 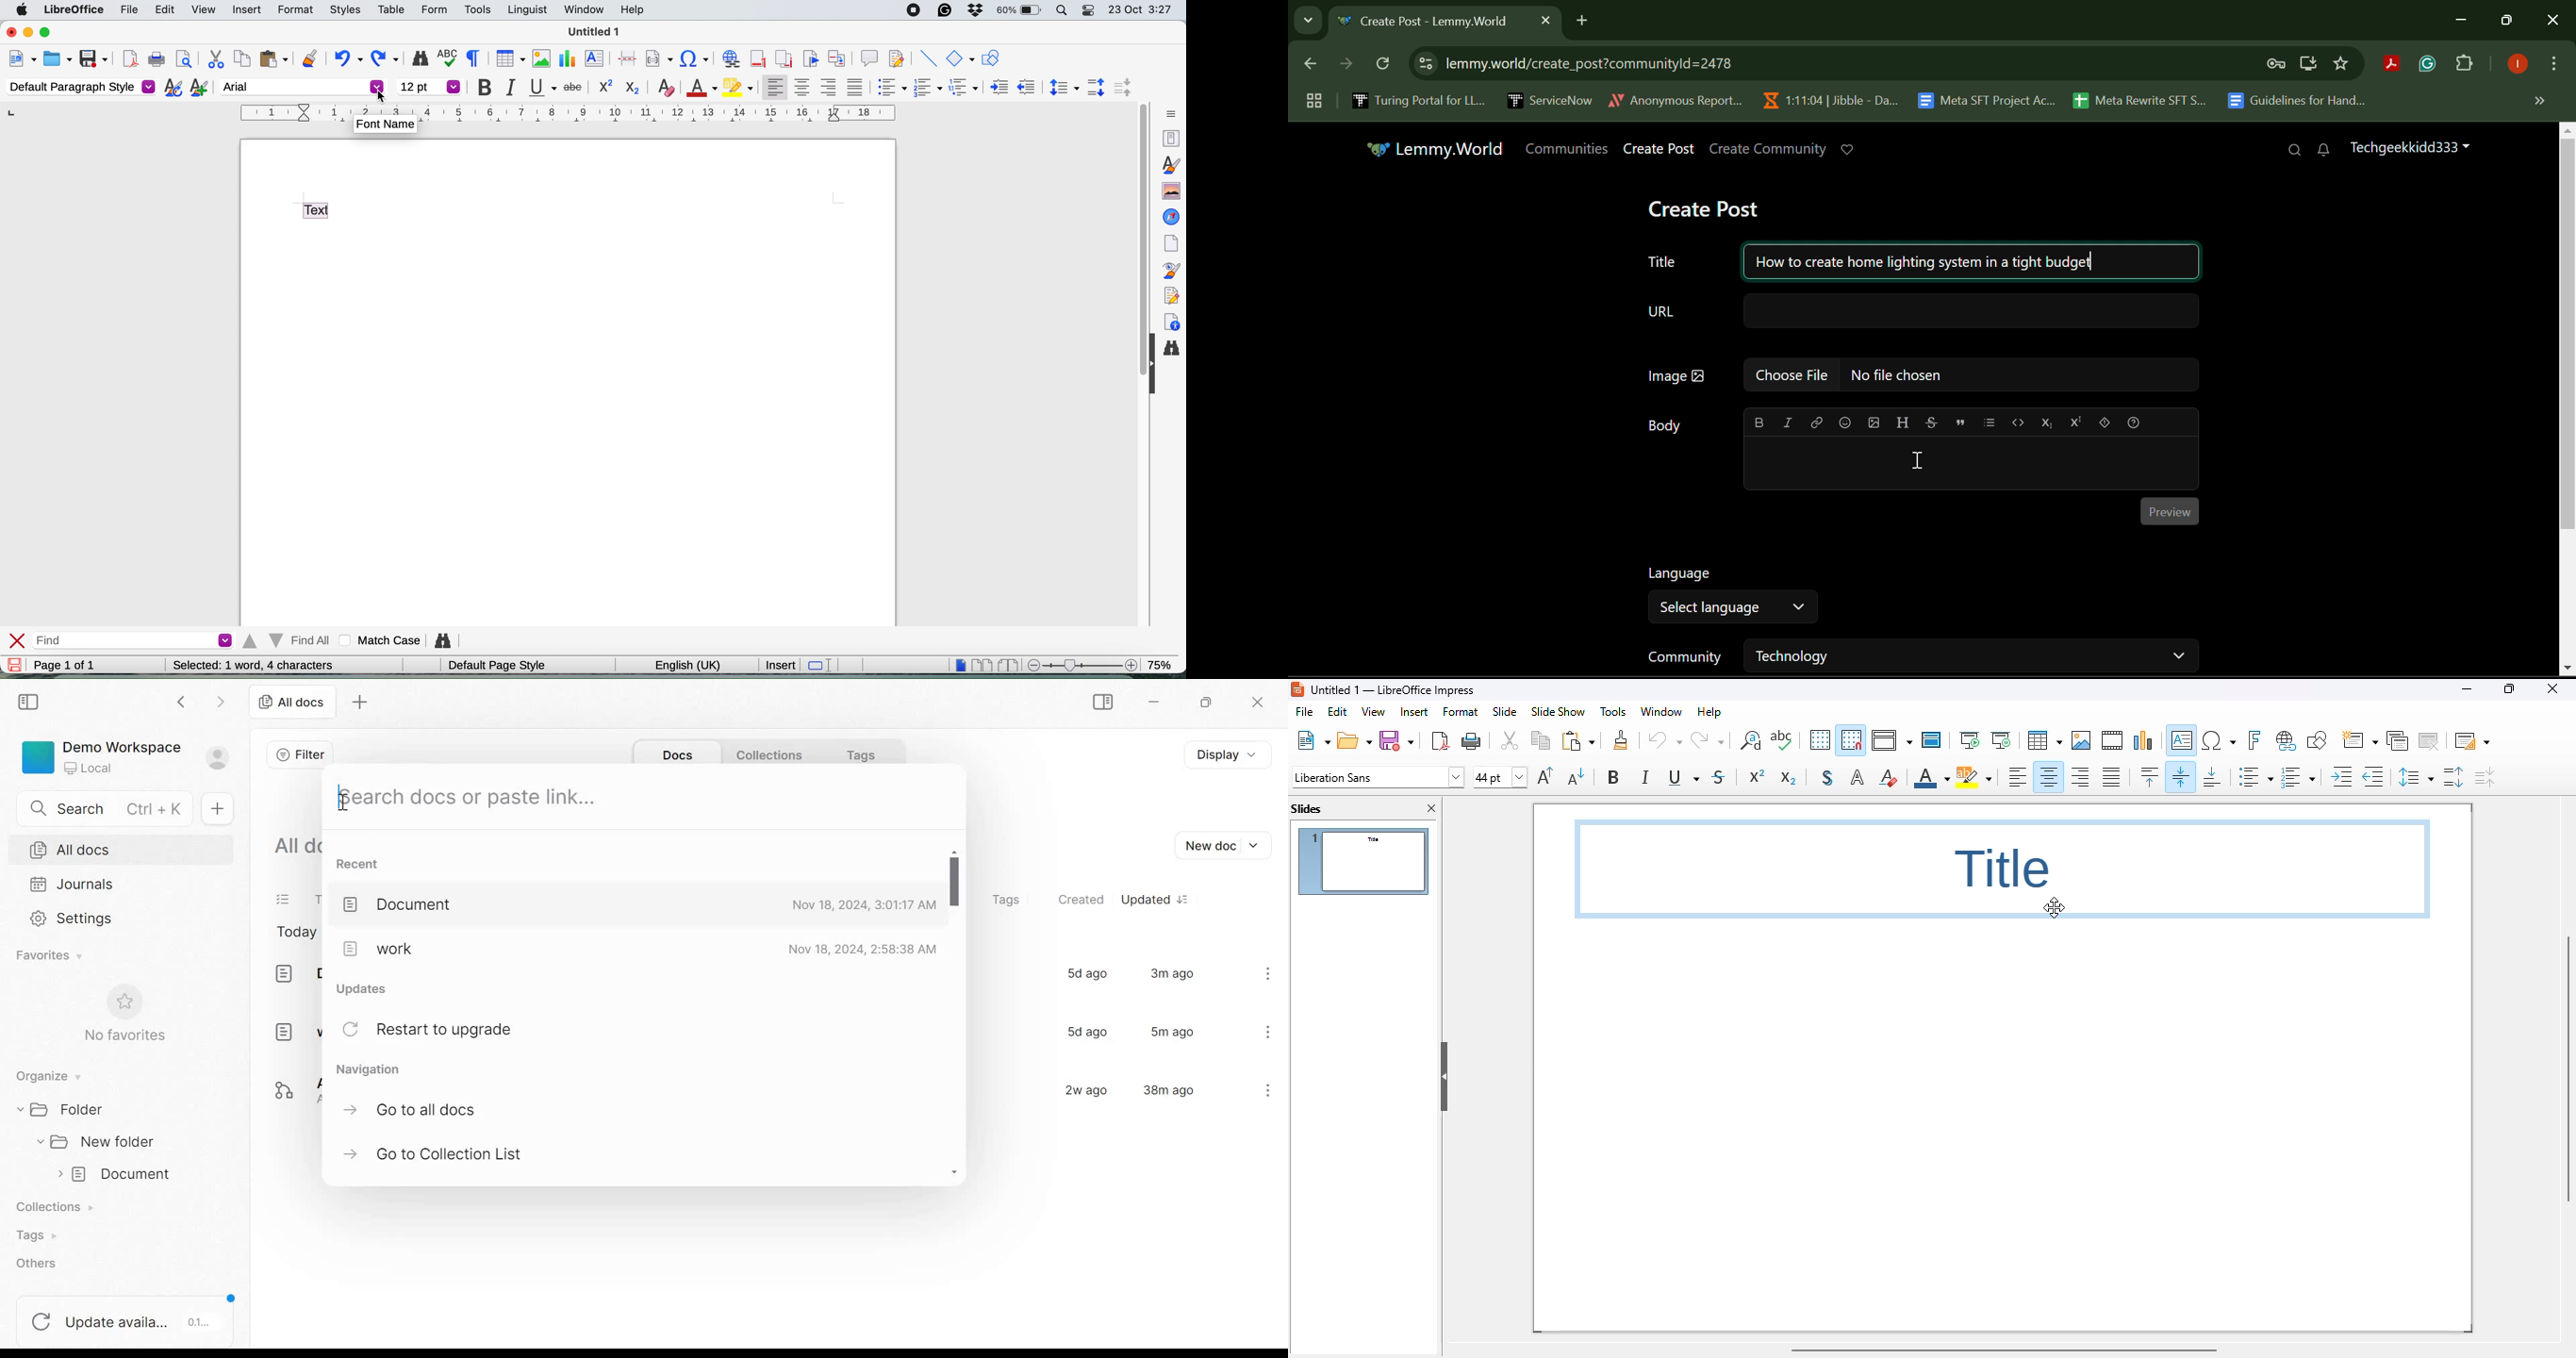 I want to click on collapse, so click(x=1153, y=369).